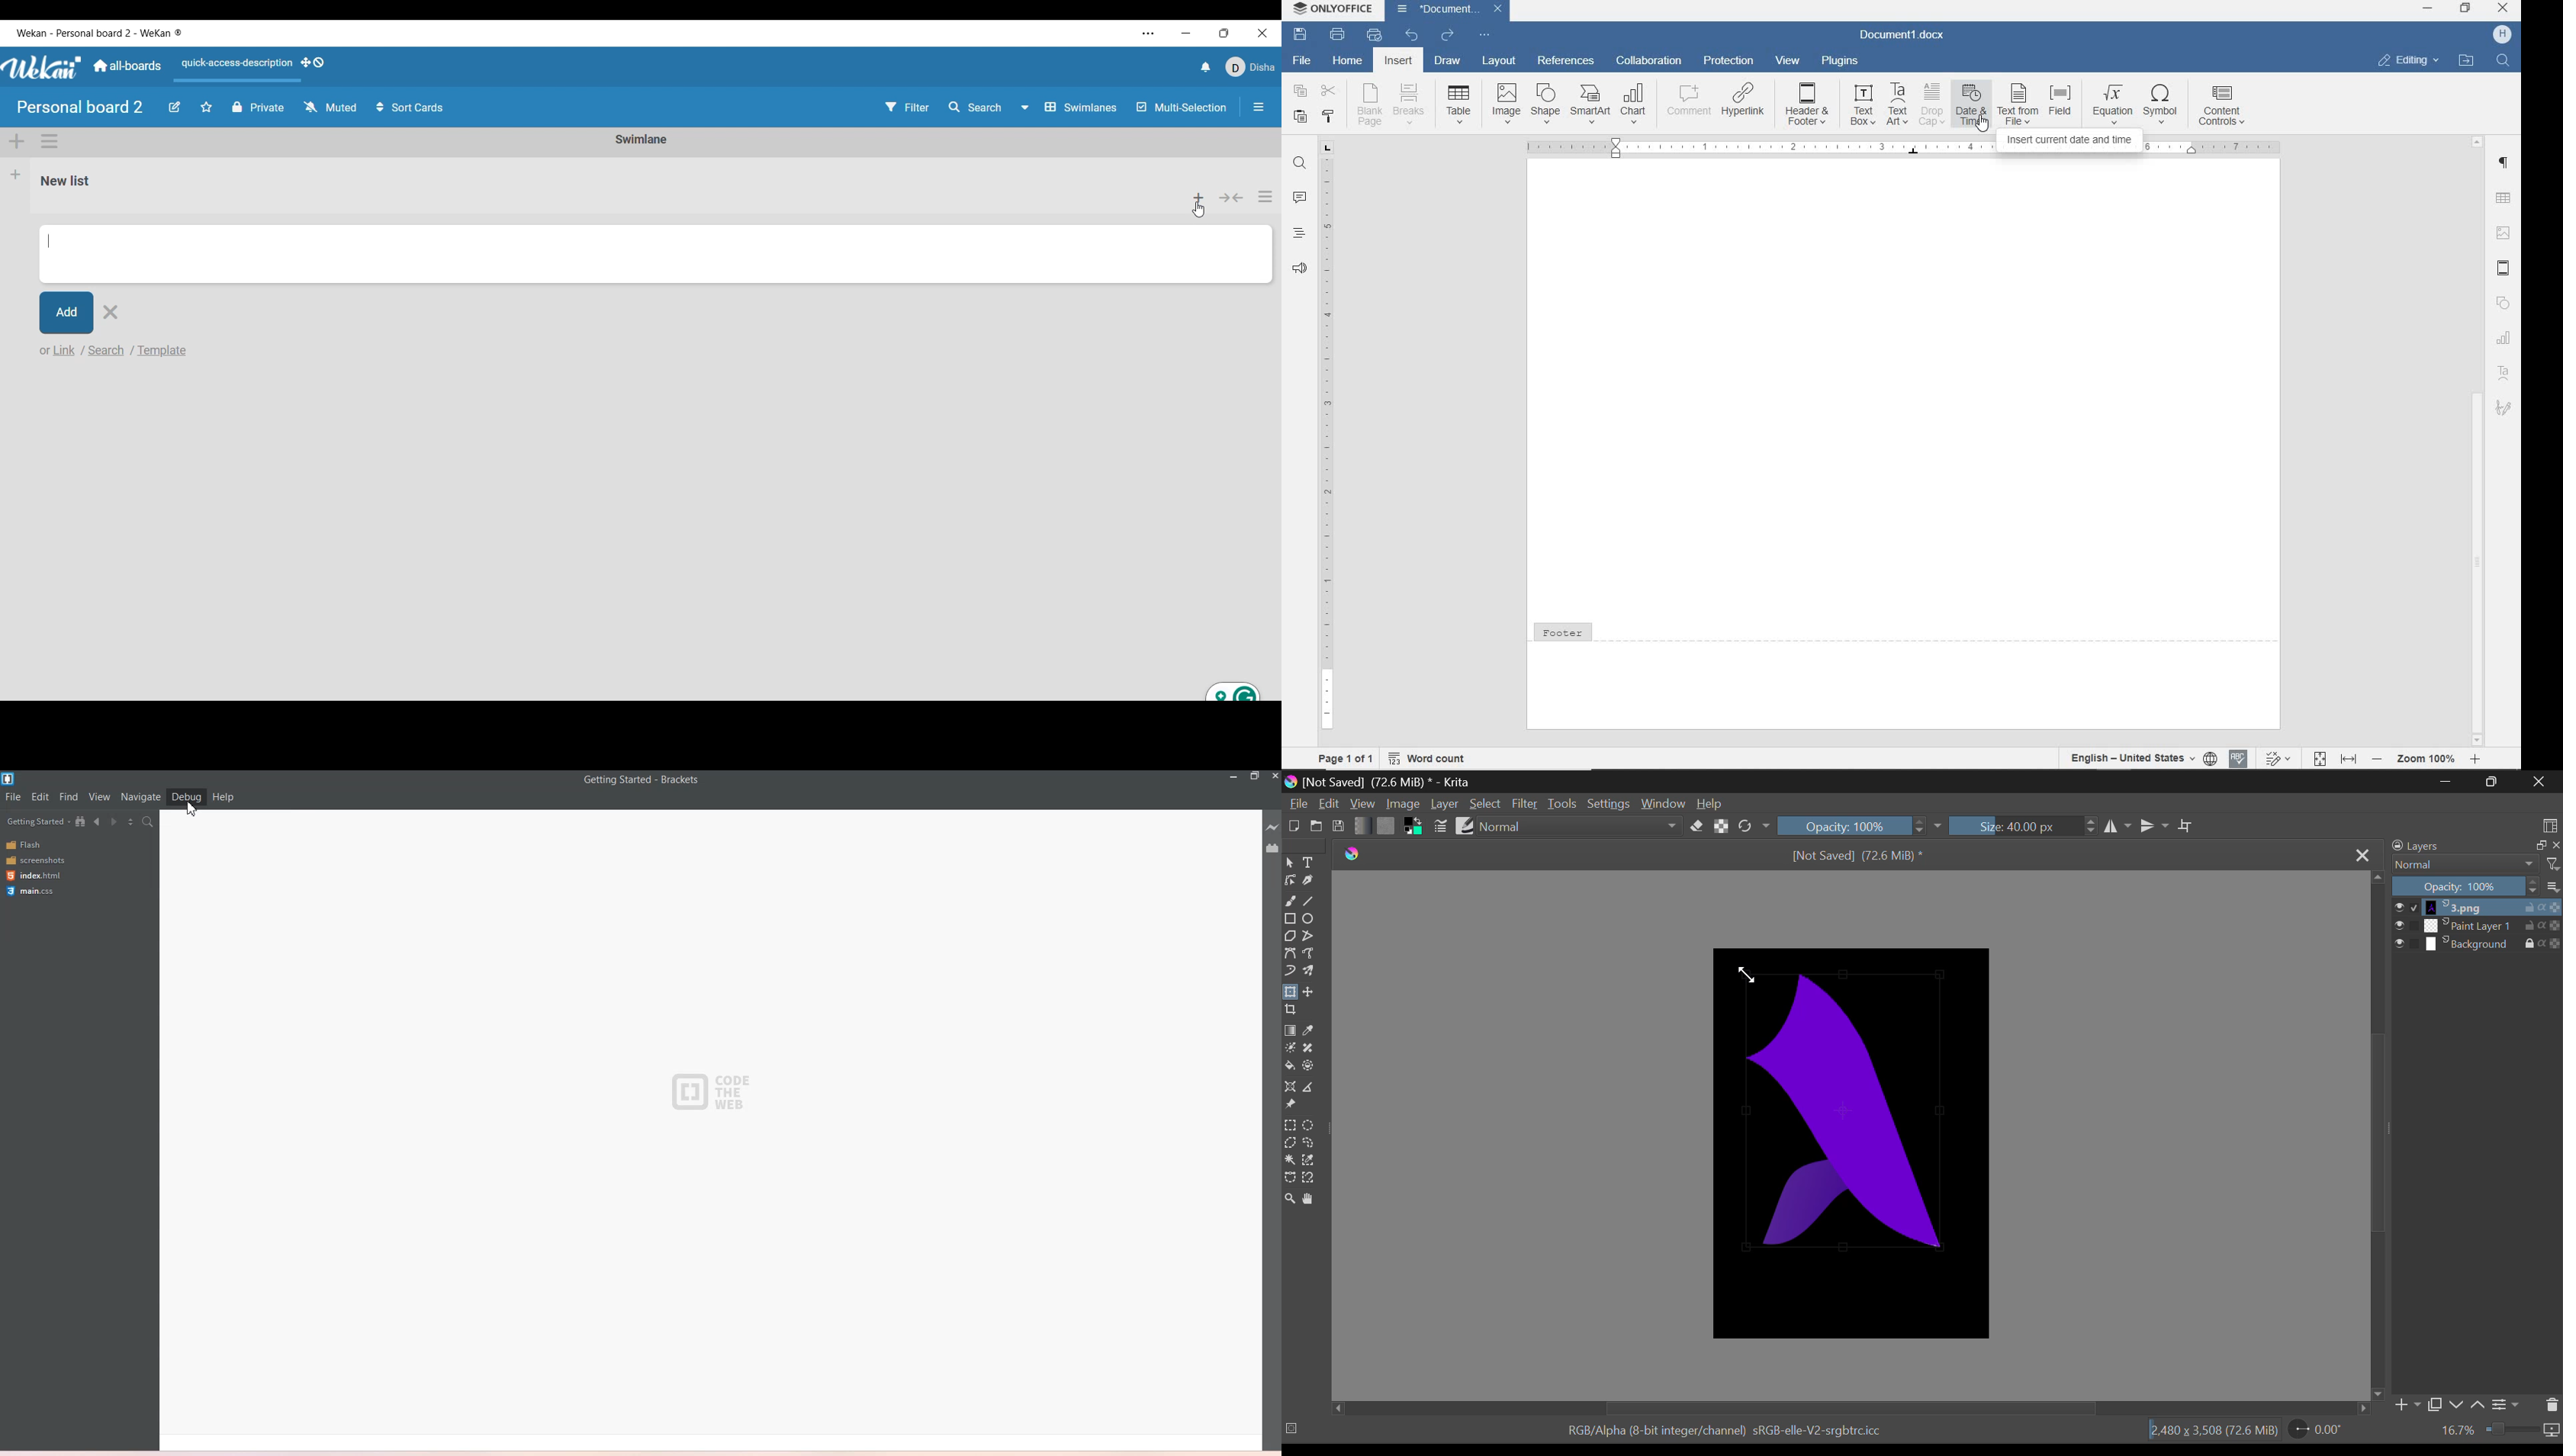  Describe the element at coordinates (330, 107) in the screenshot. I see `Watch options` at that location.